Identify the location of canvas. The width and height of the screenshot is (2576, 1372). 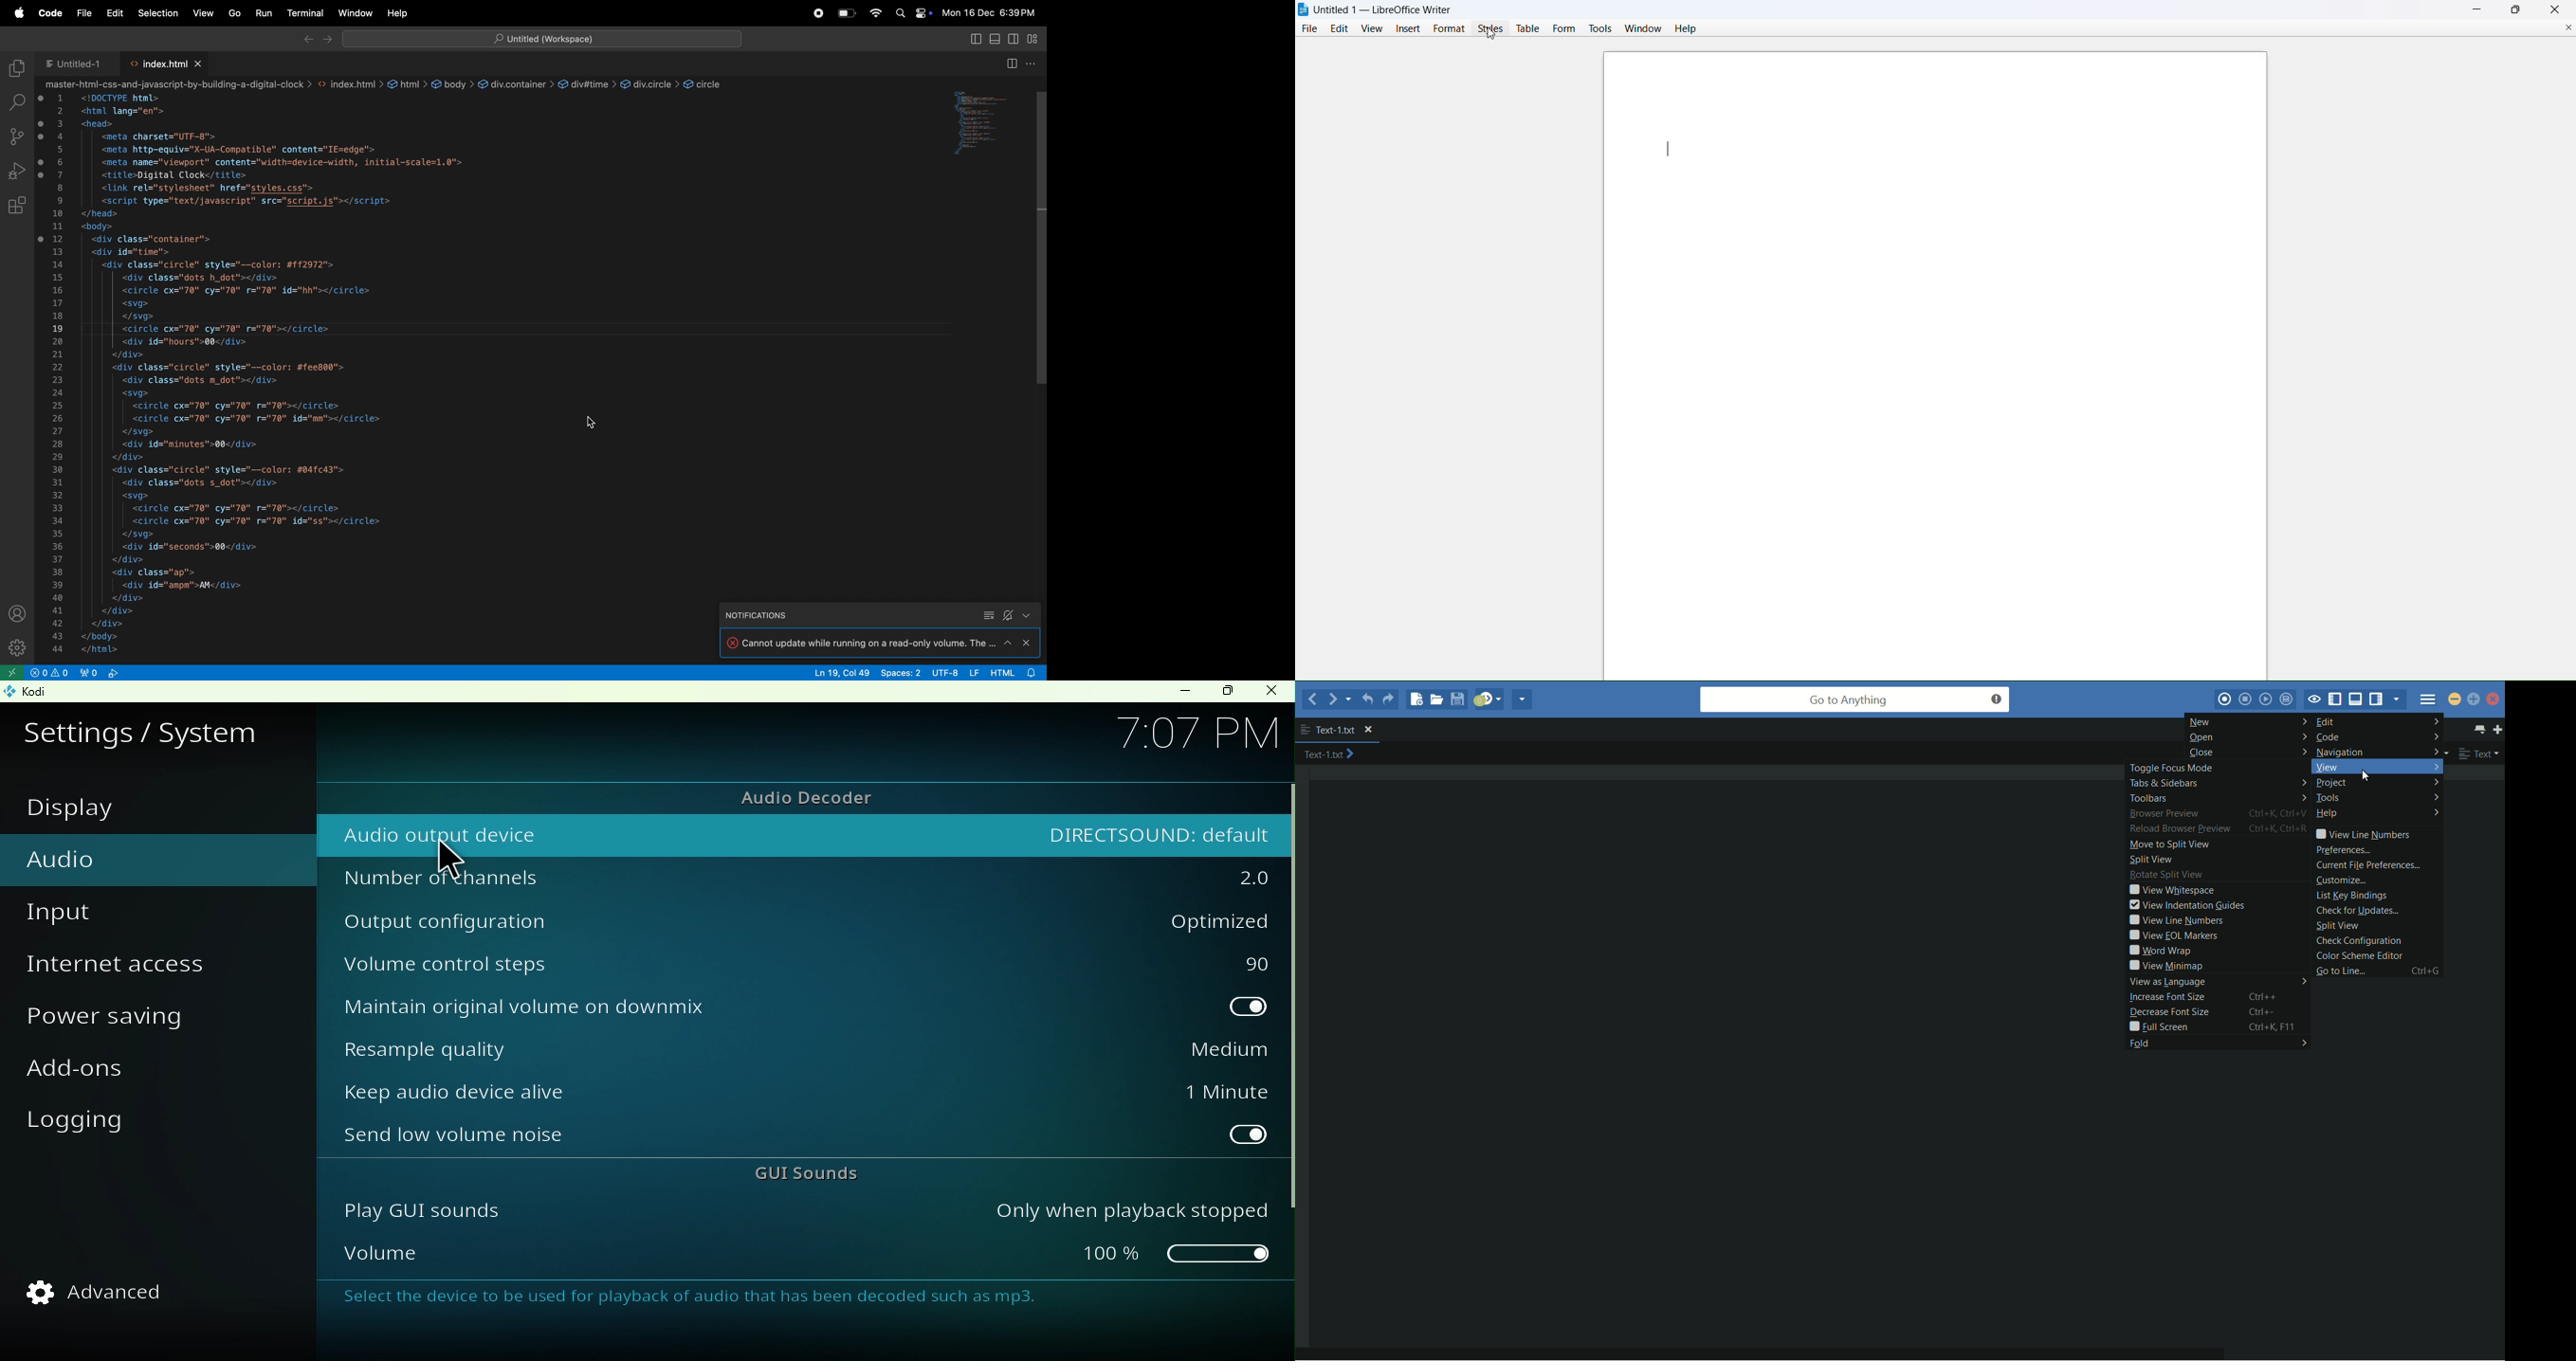
(1935, 440).